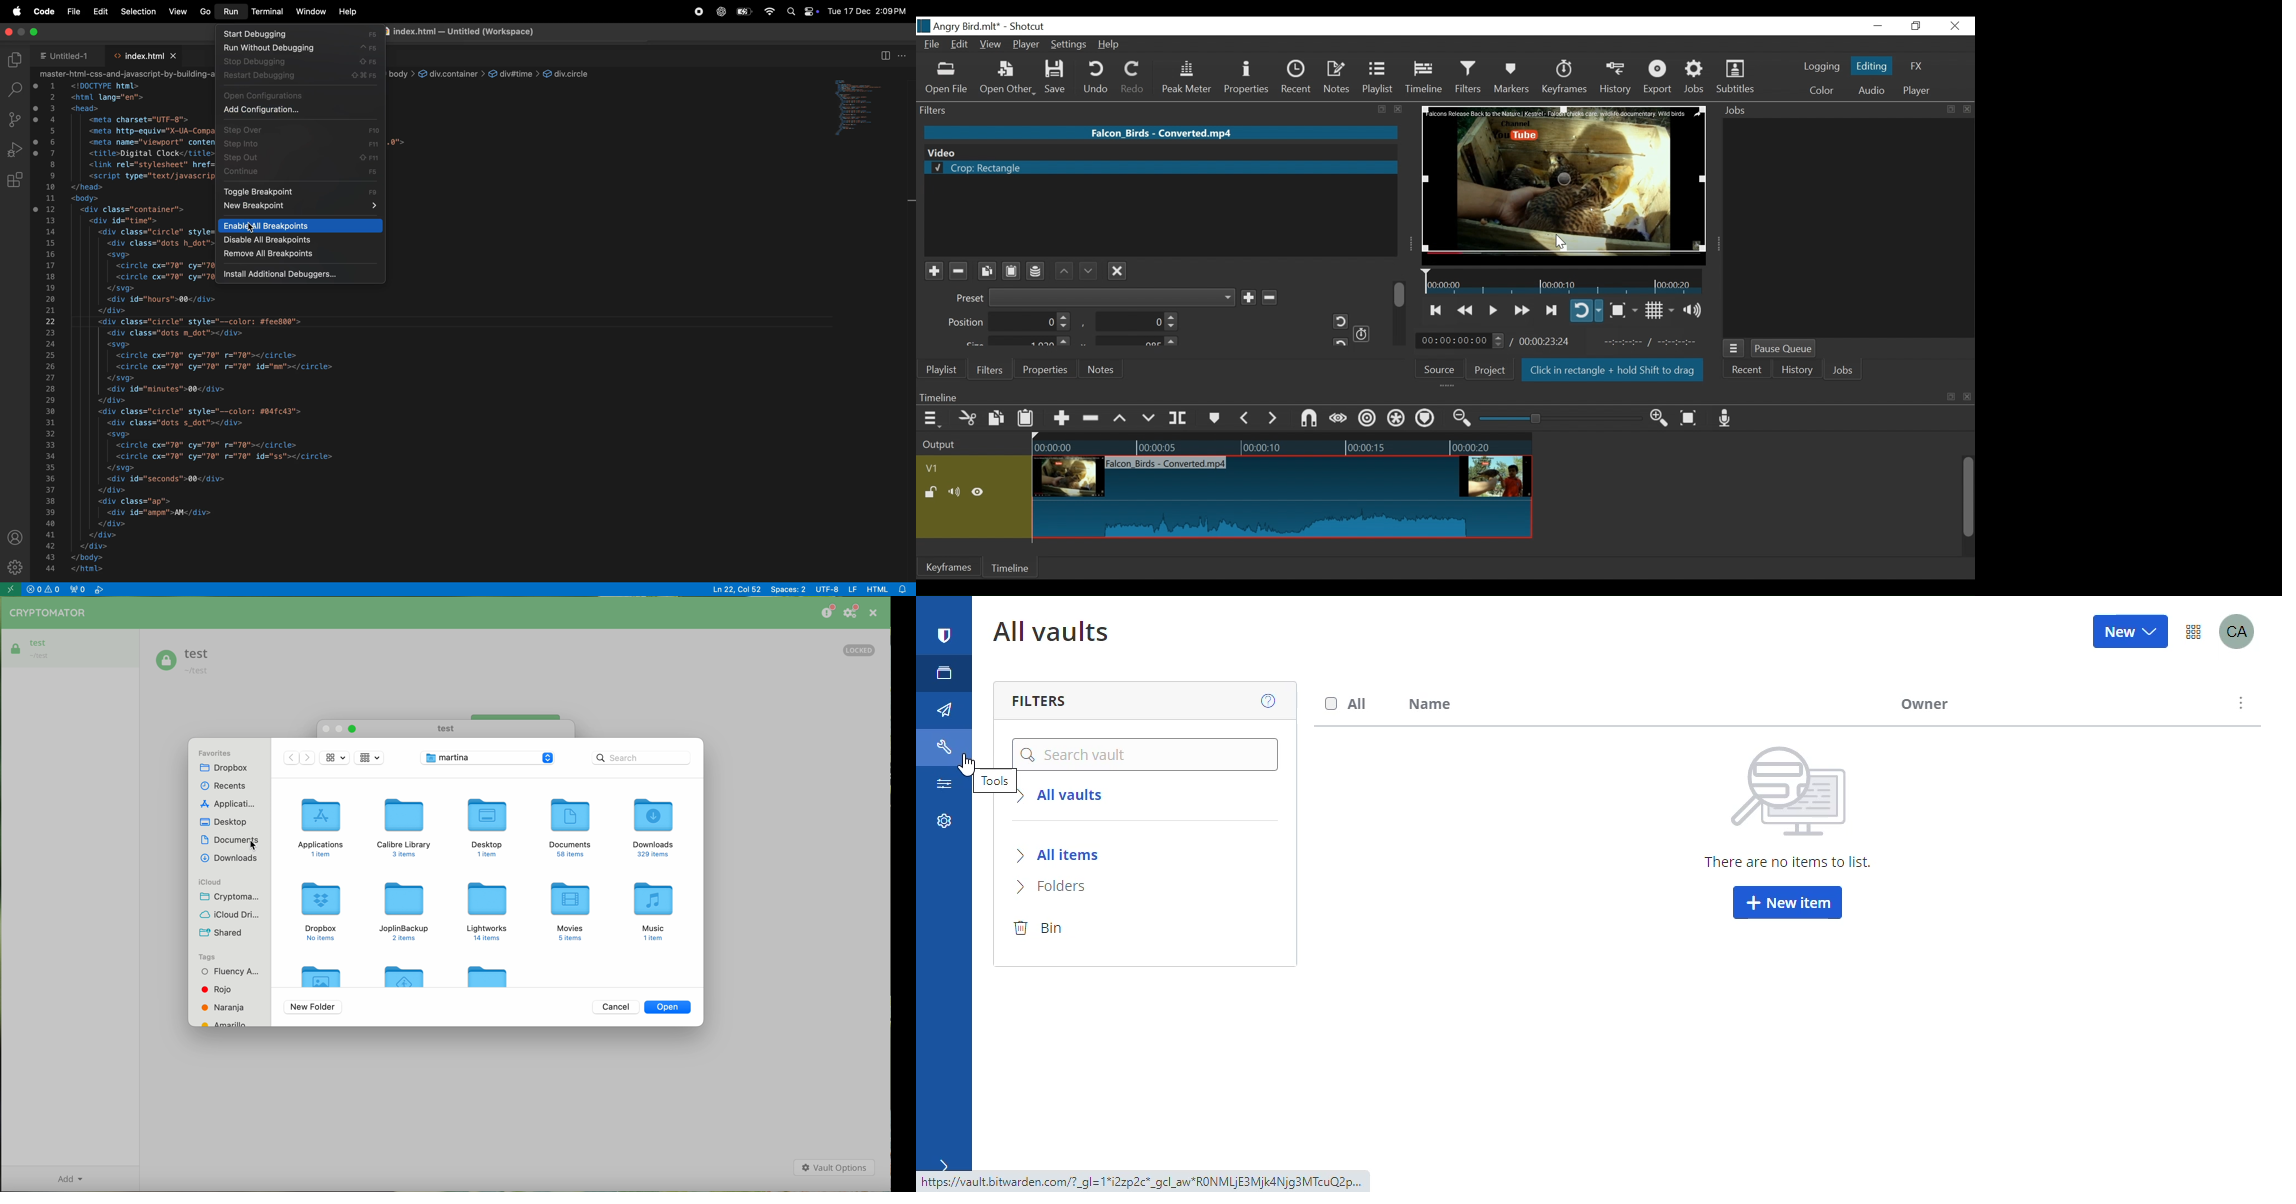 This screenshot has height=1204, width=2296. Describe the element at coordinates (14, 149) in the screenshot. I see `run debug` at that location.